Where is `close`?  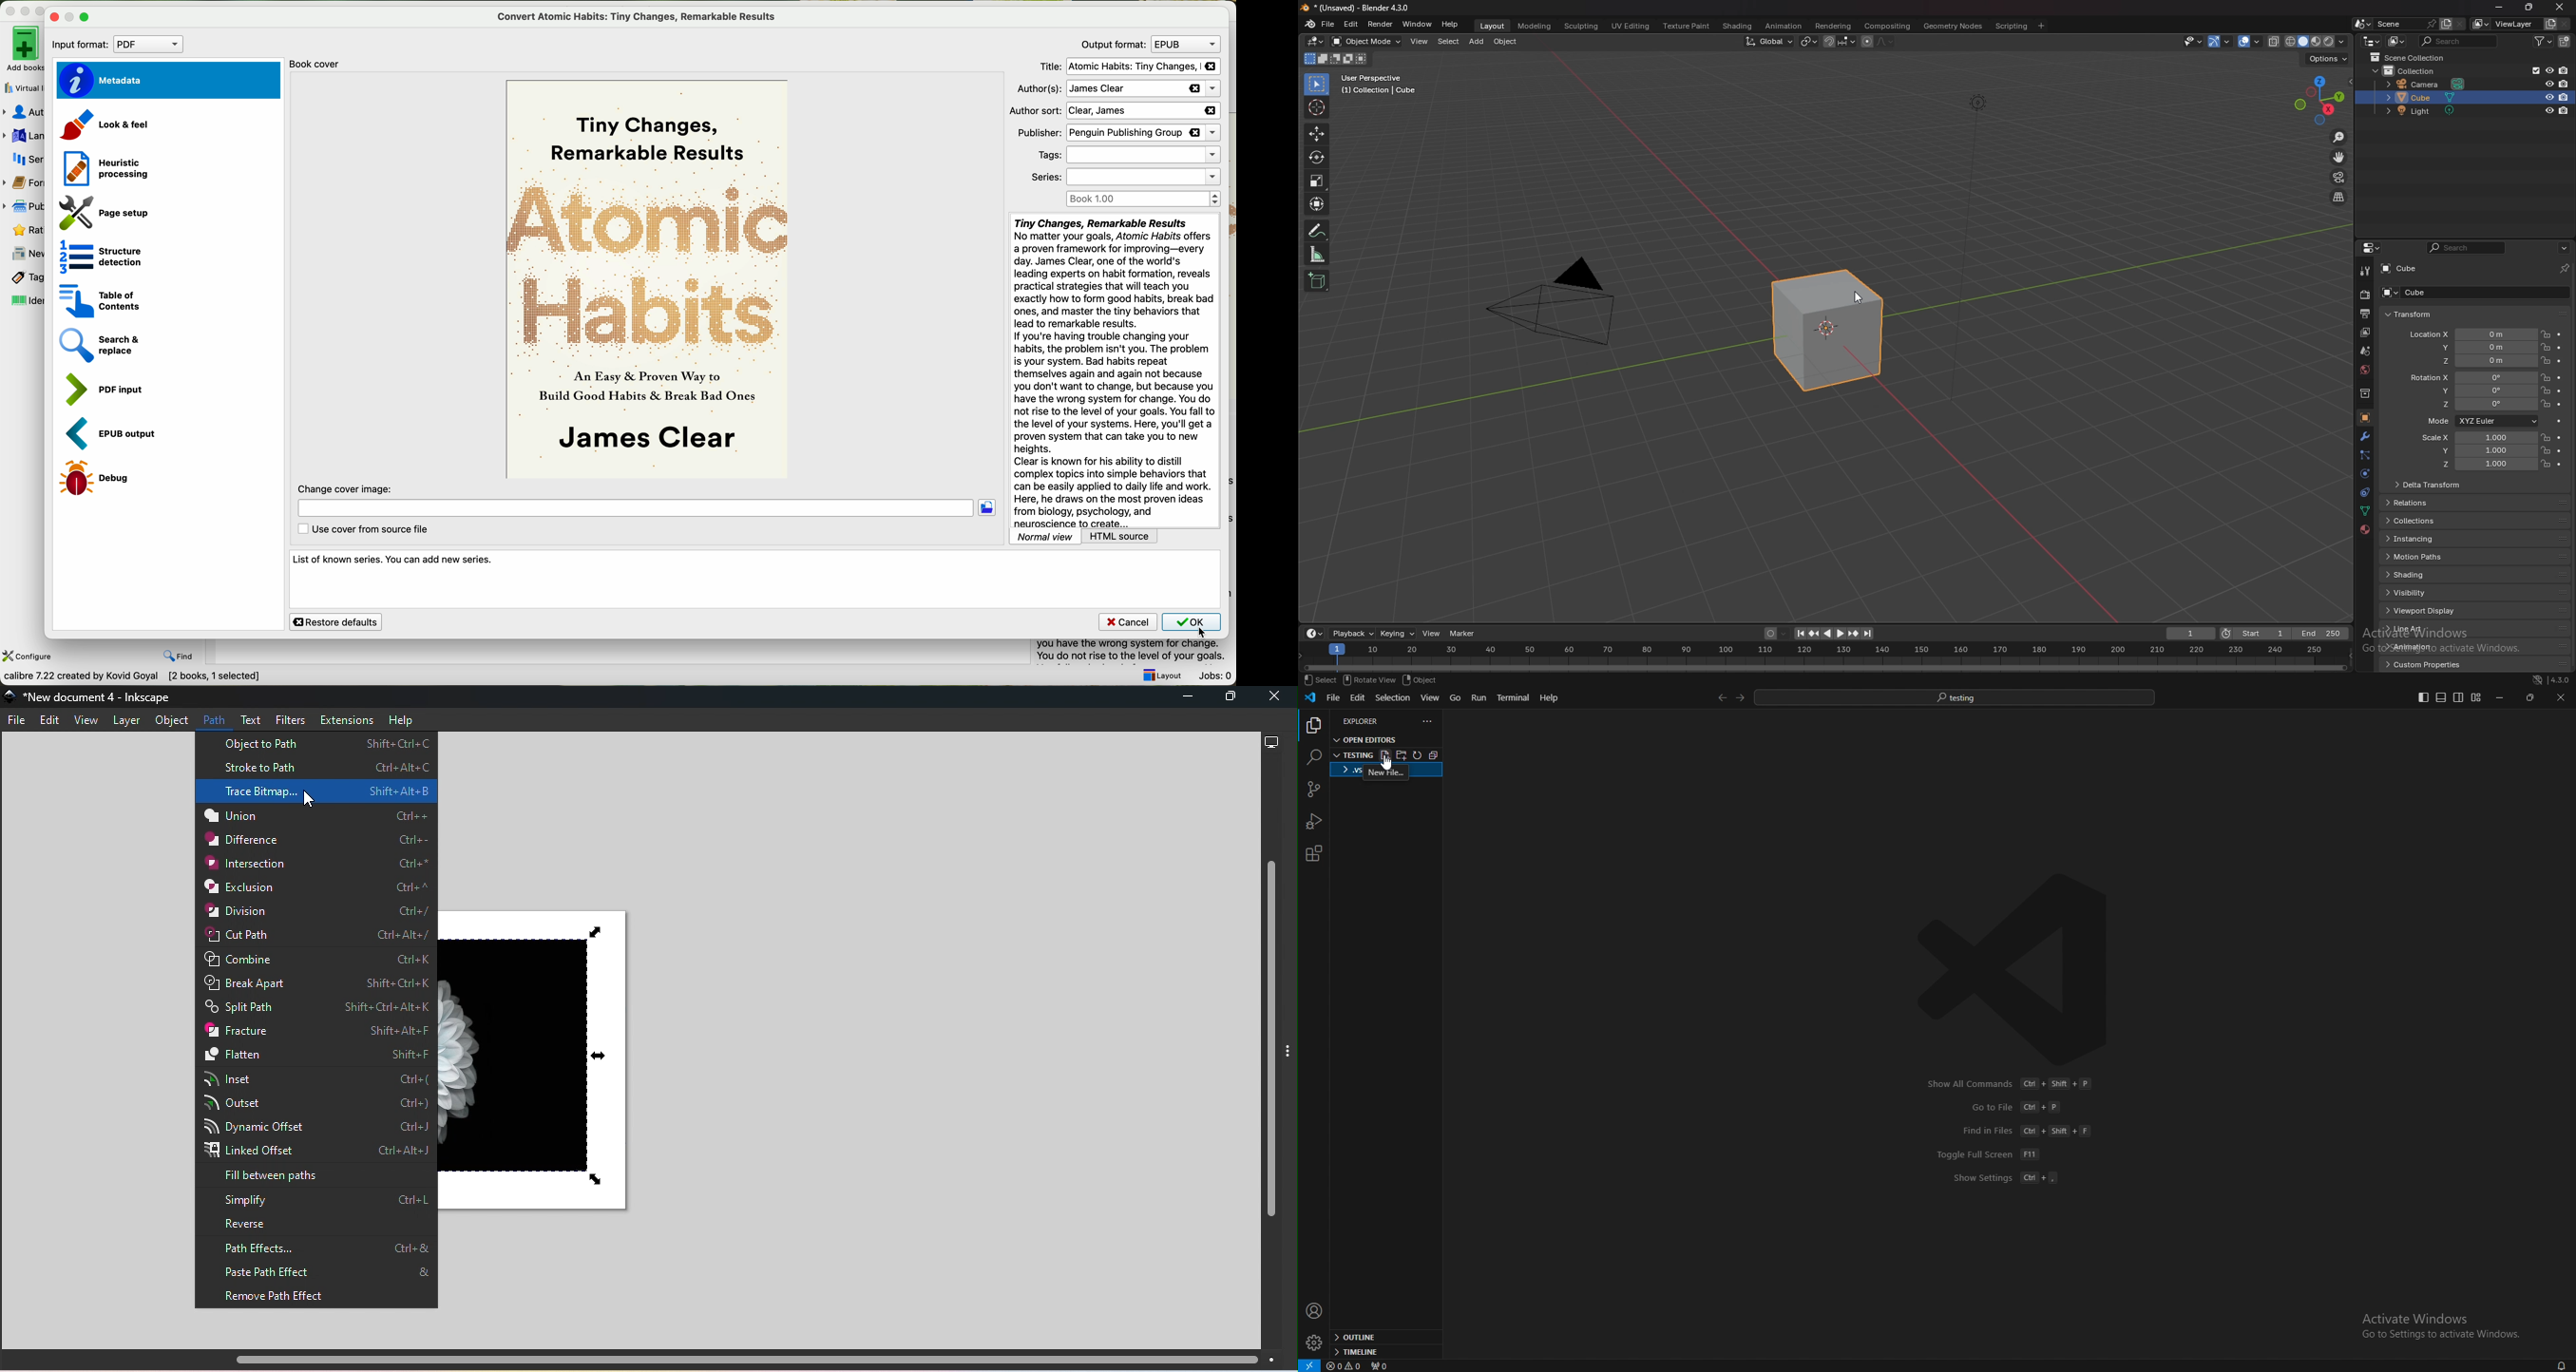
close is located at coordinates (53, 17).